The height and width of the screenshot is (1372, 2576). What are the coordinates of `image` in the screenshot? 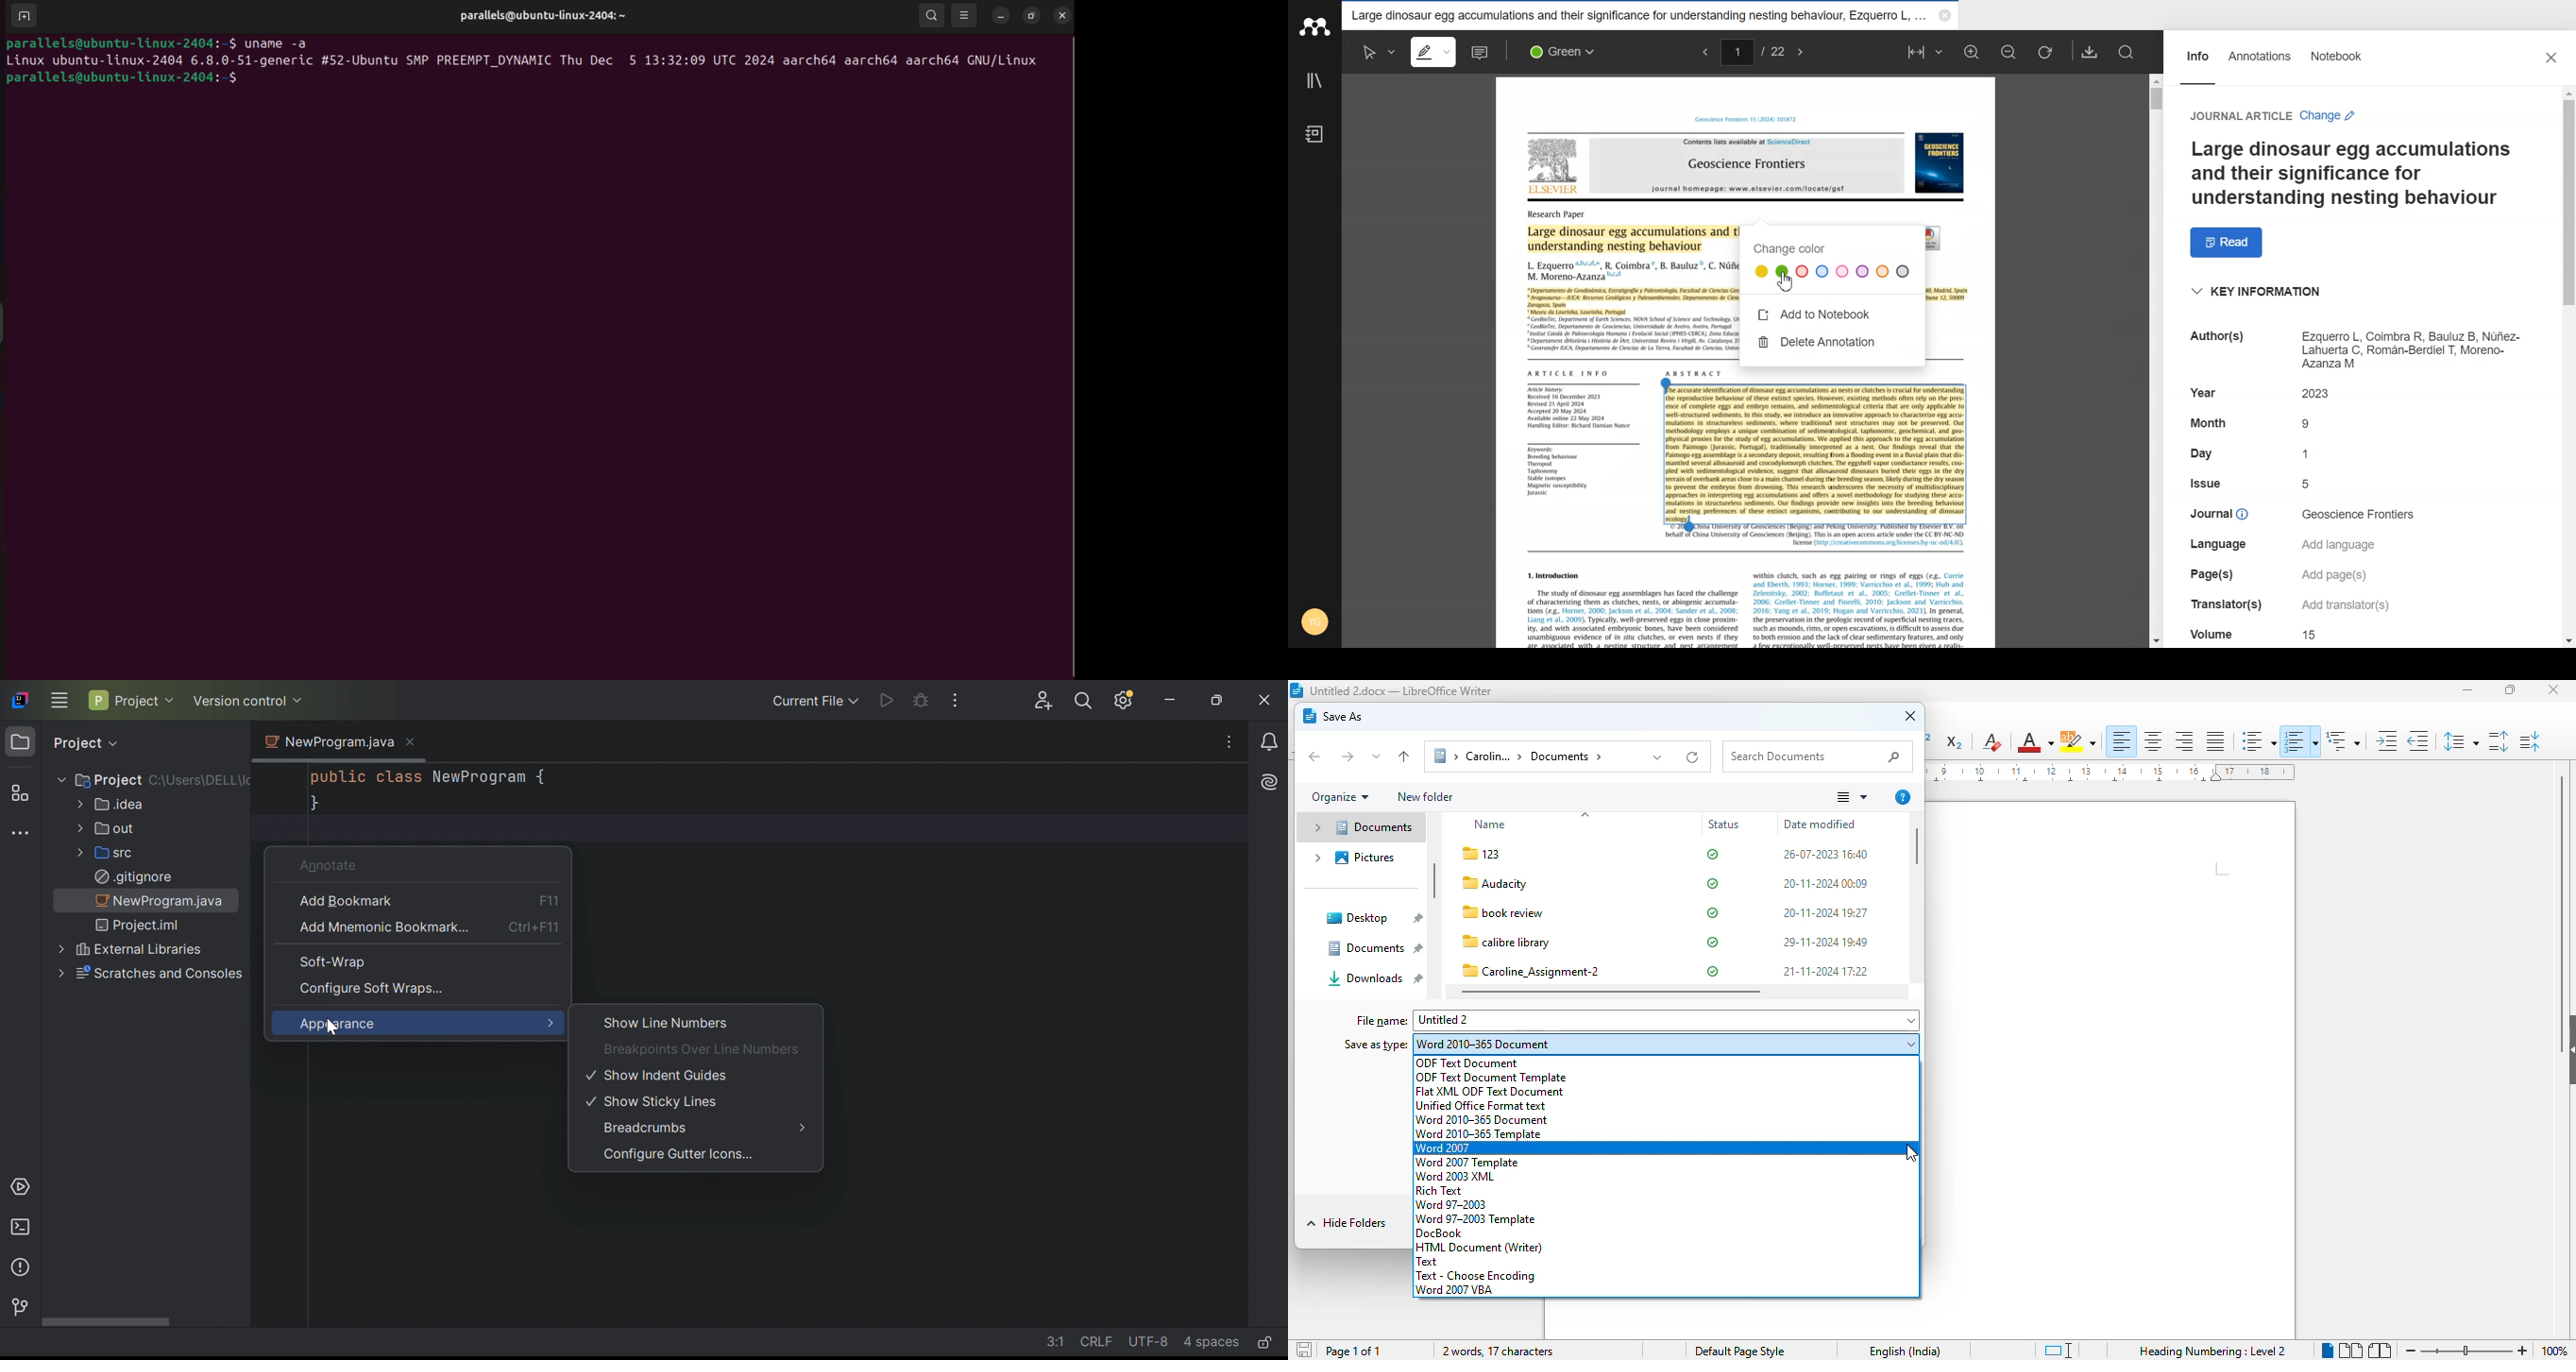 It's located at (1940, 162).